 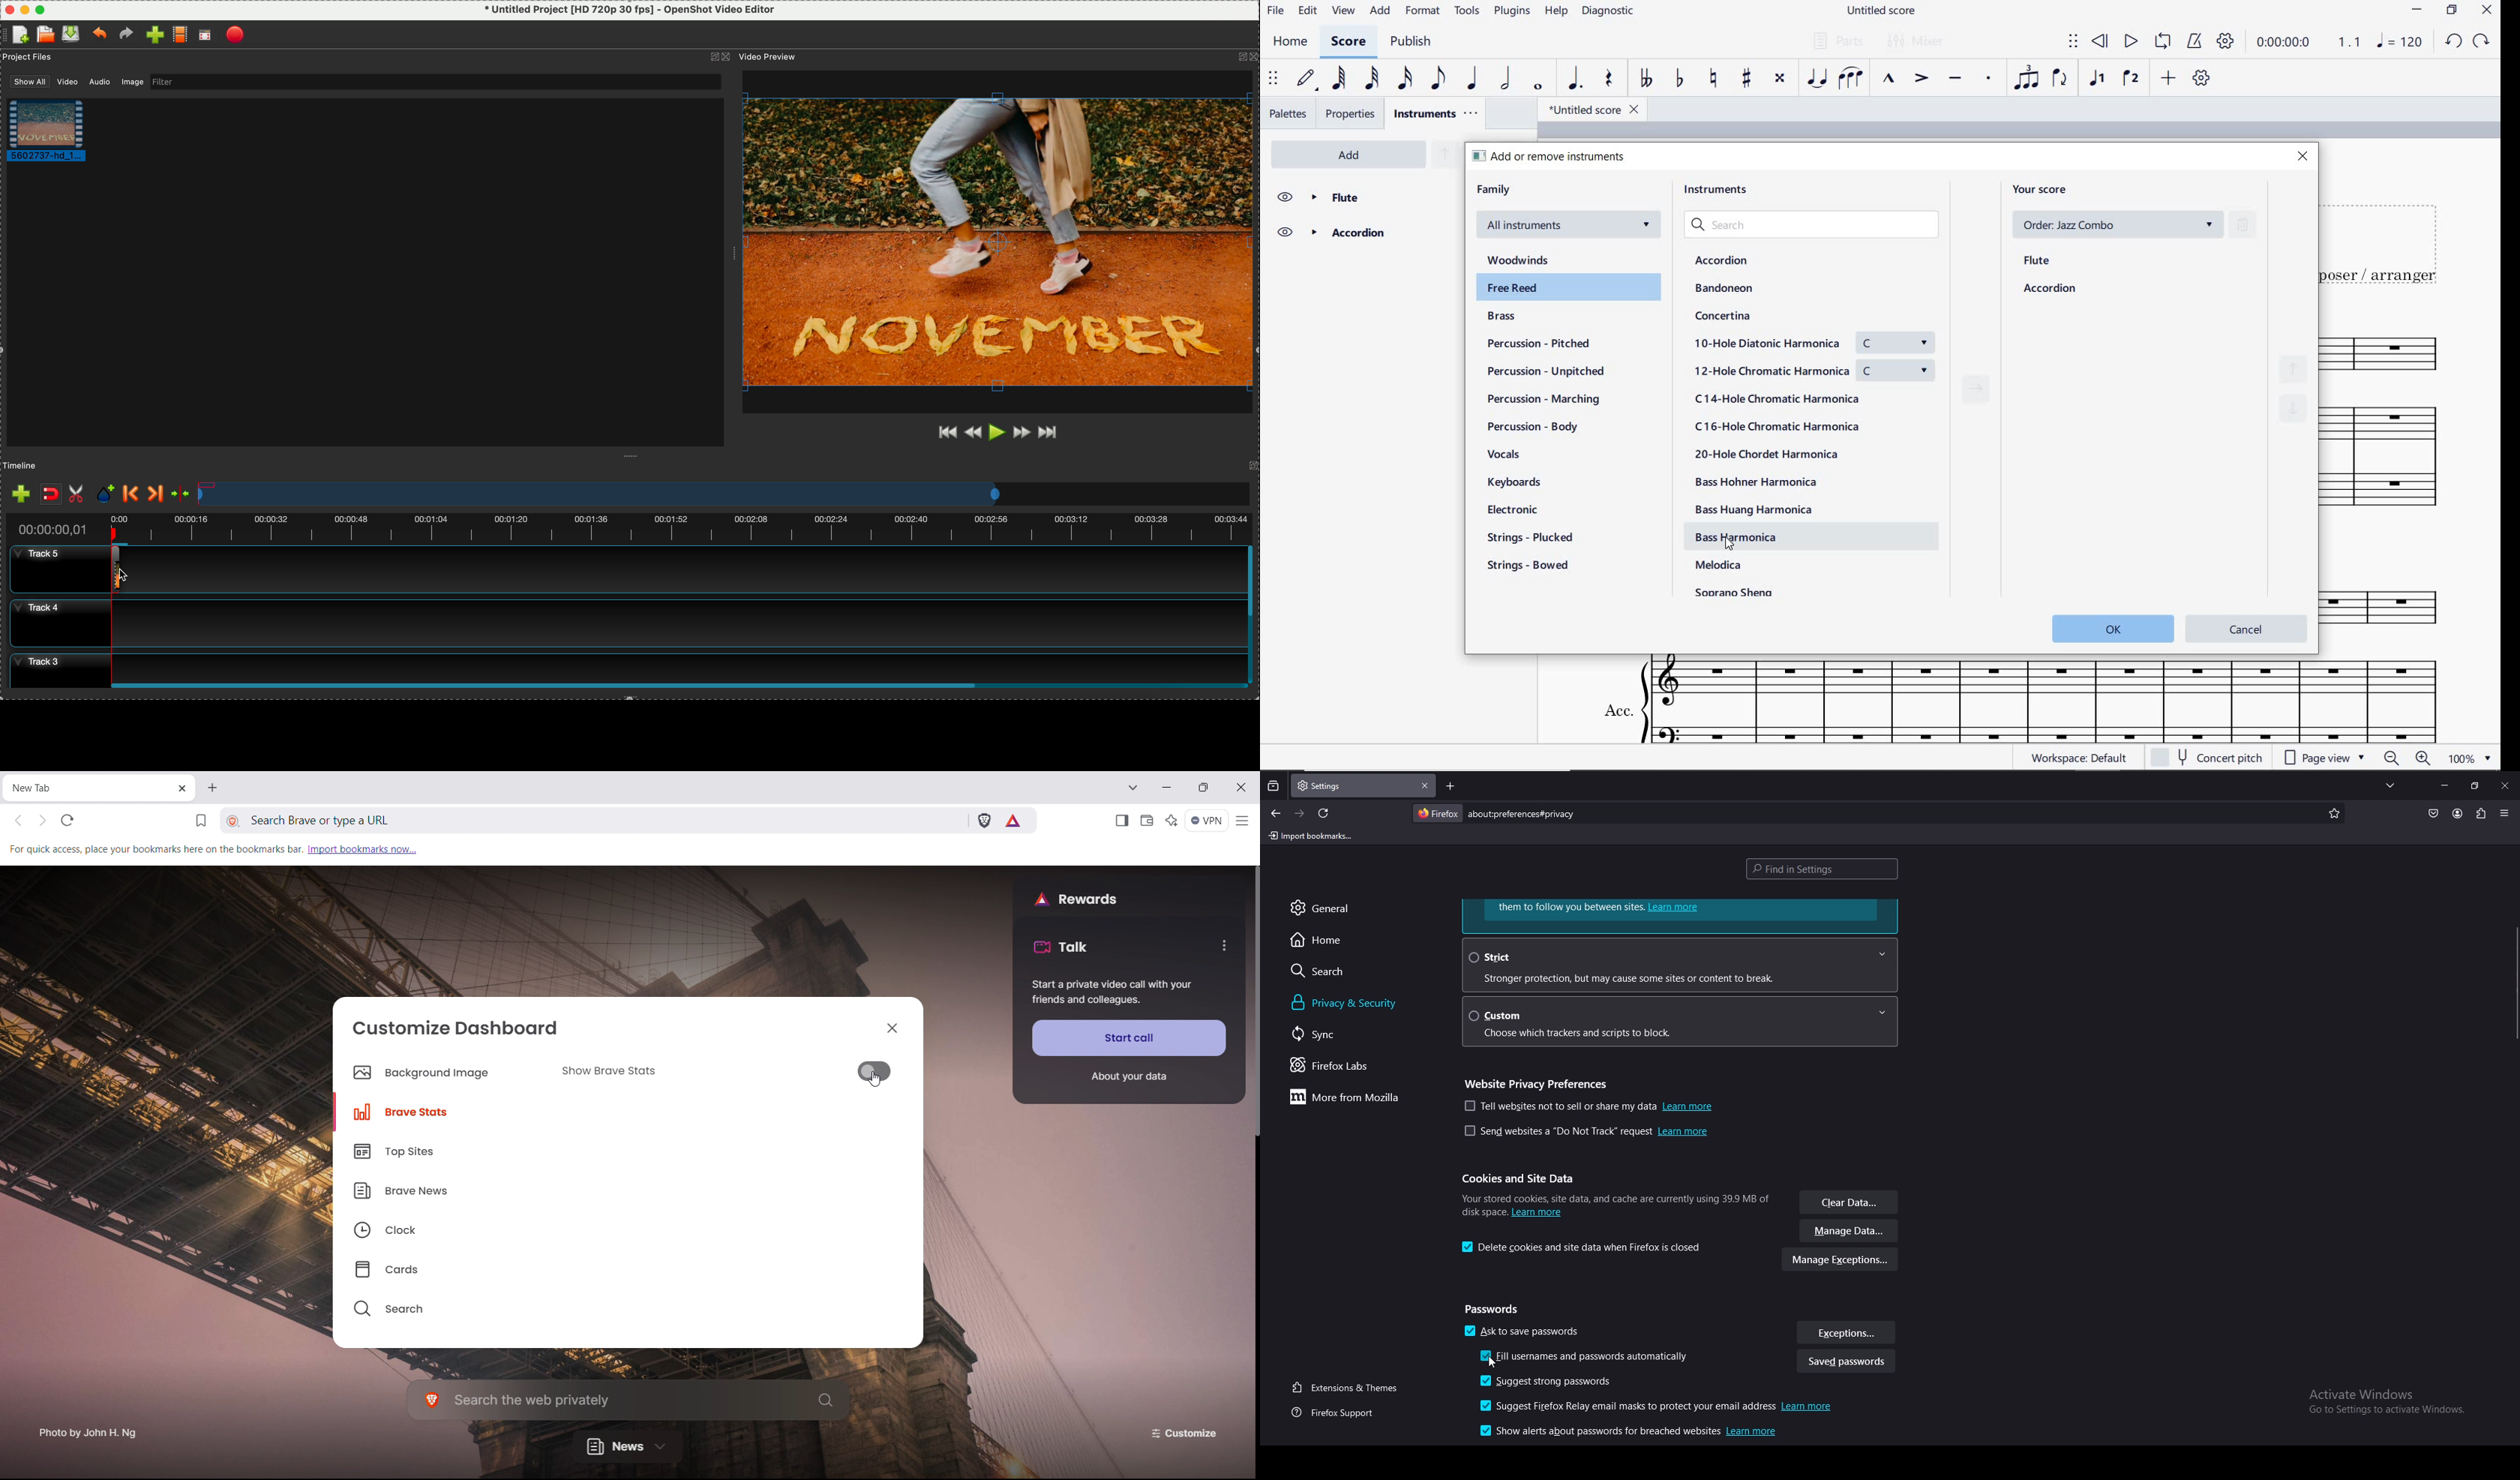 What do you see at coordinates (66, 82) in the screenshot?
I see `video` at bounding box center [66, 82].